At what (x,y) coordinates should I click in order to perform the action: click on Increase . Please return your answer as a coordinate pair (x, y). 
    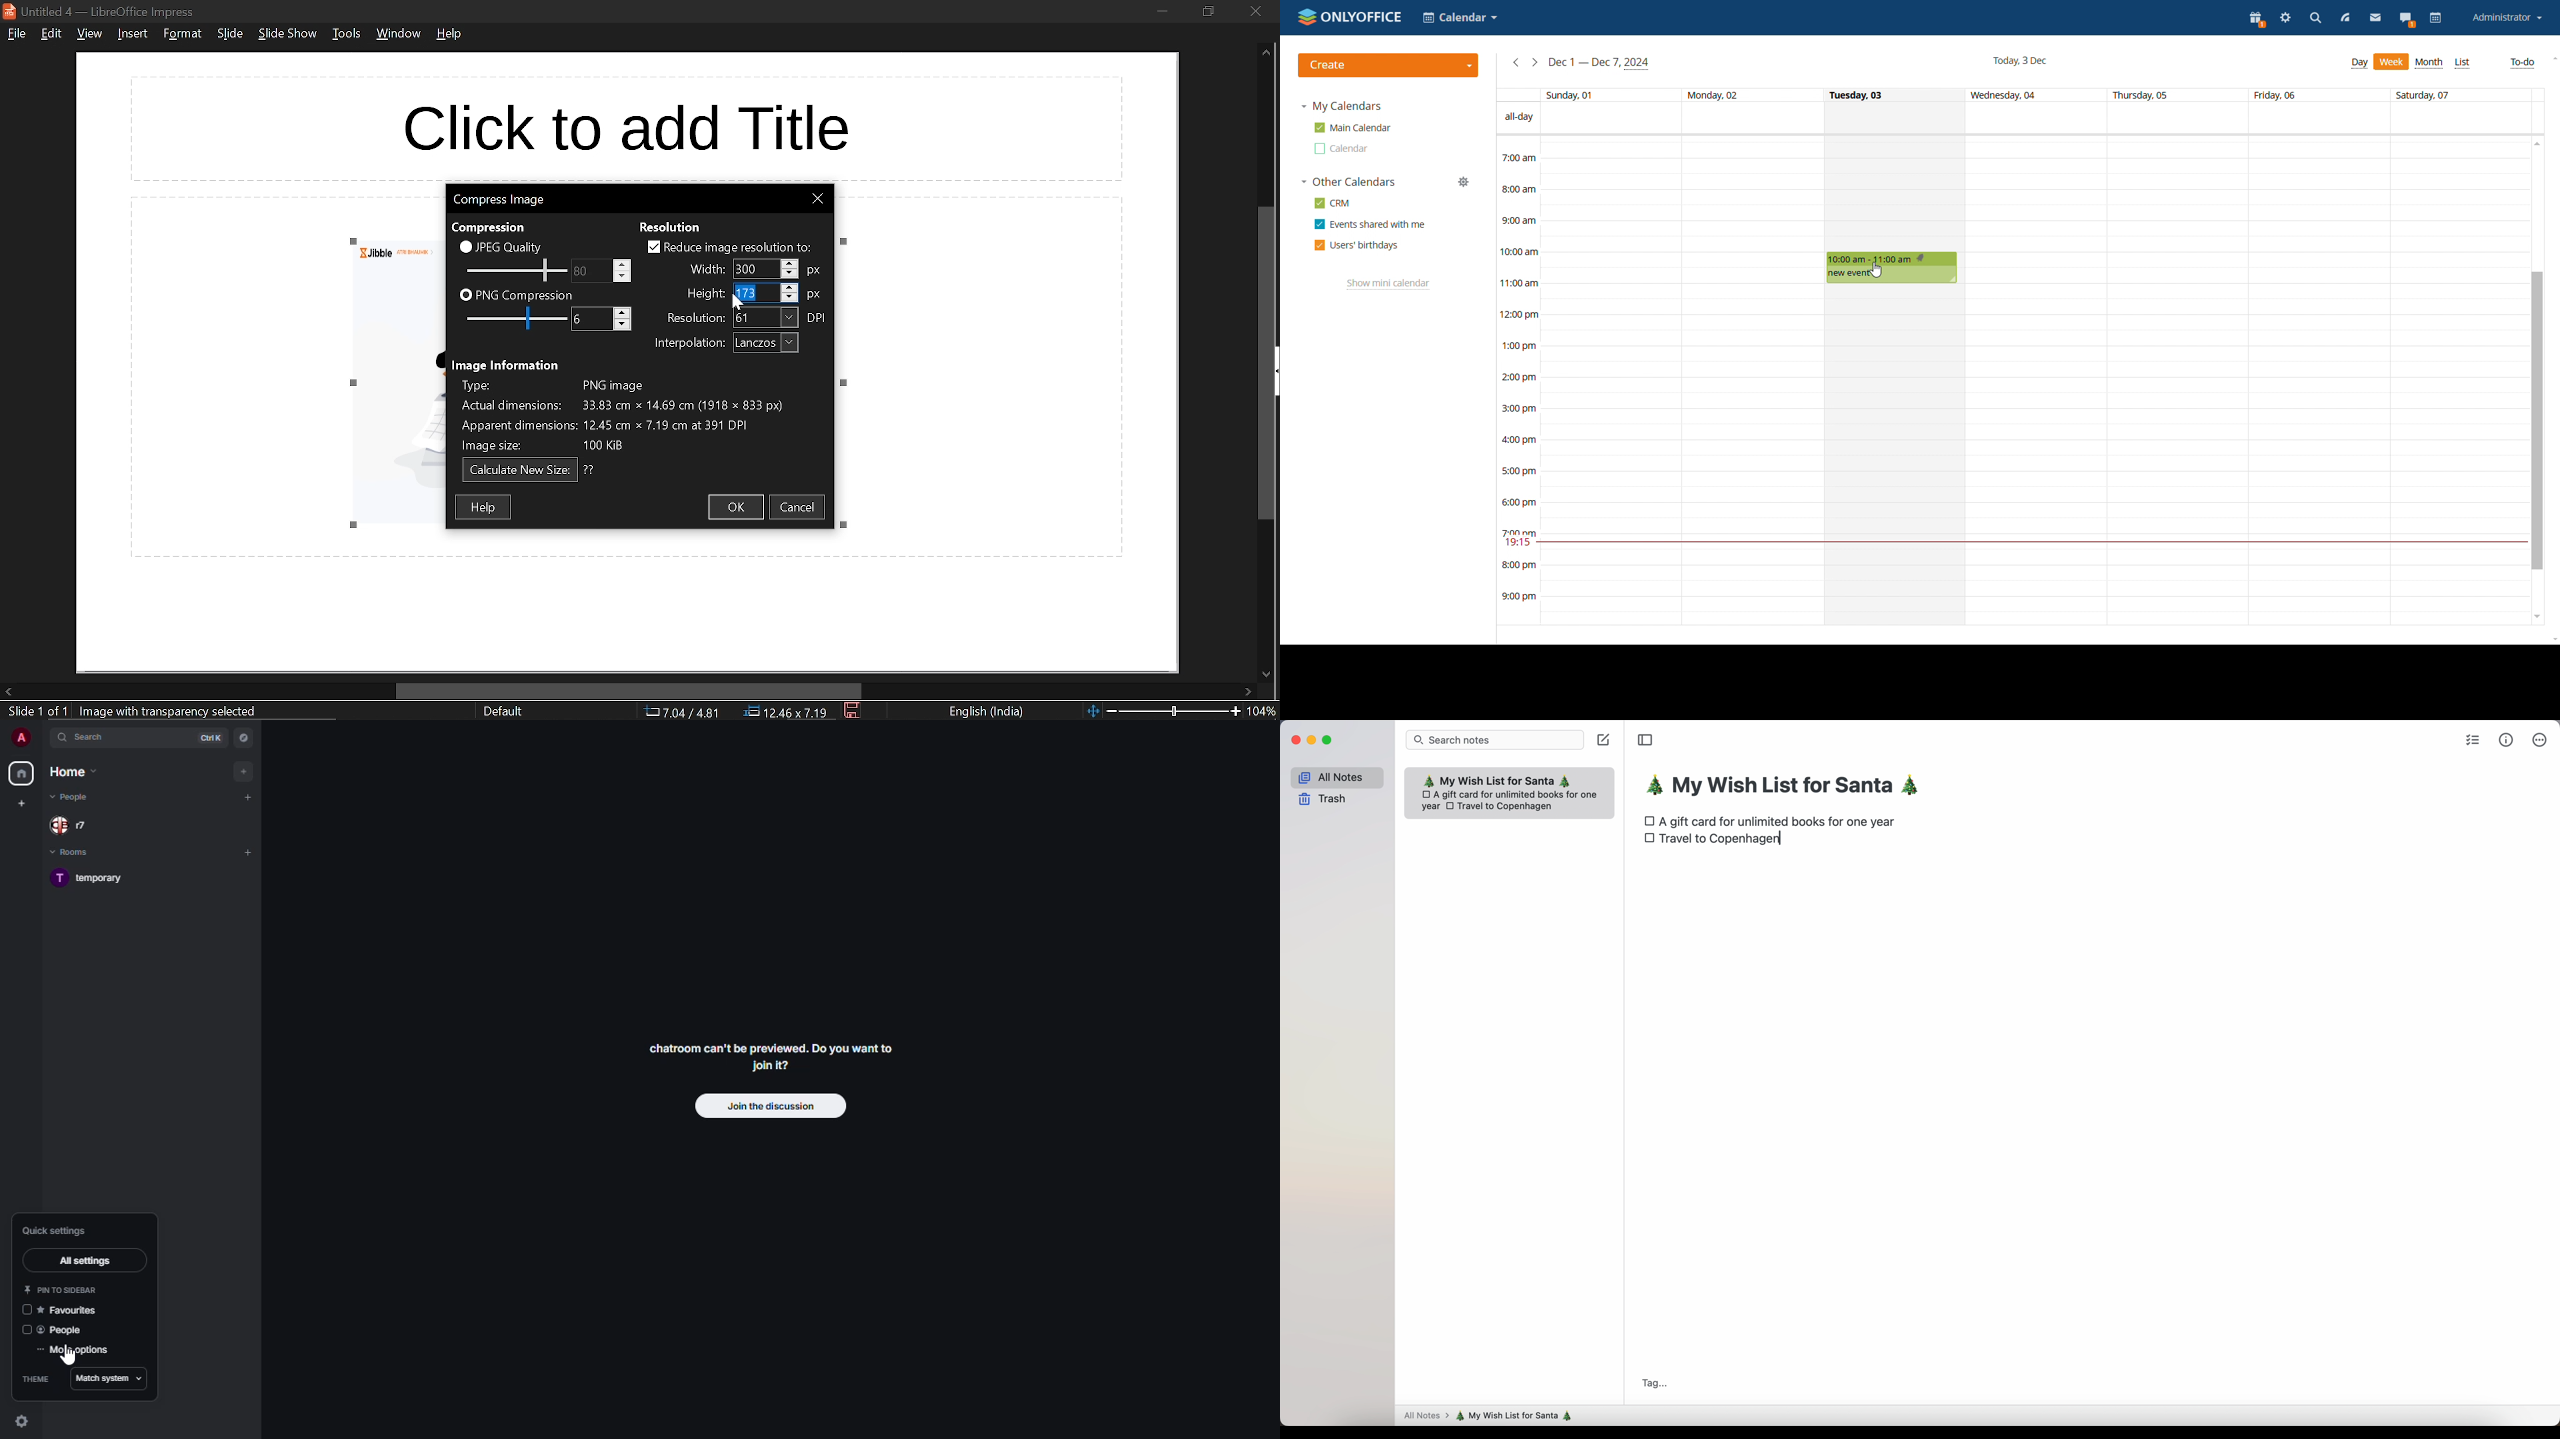
    Looking at the image, I should click on (623, 262).